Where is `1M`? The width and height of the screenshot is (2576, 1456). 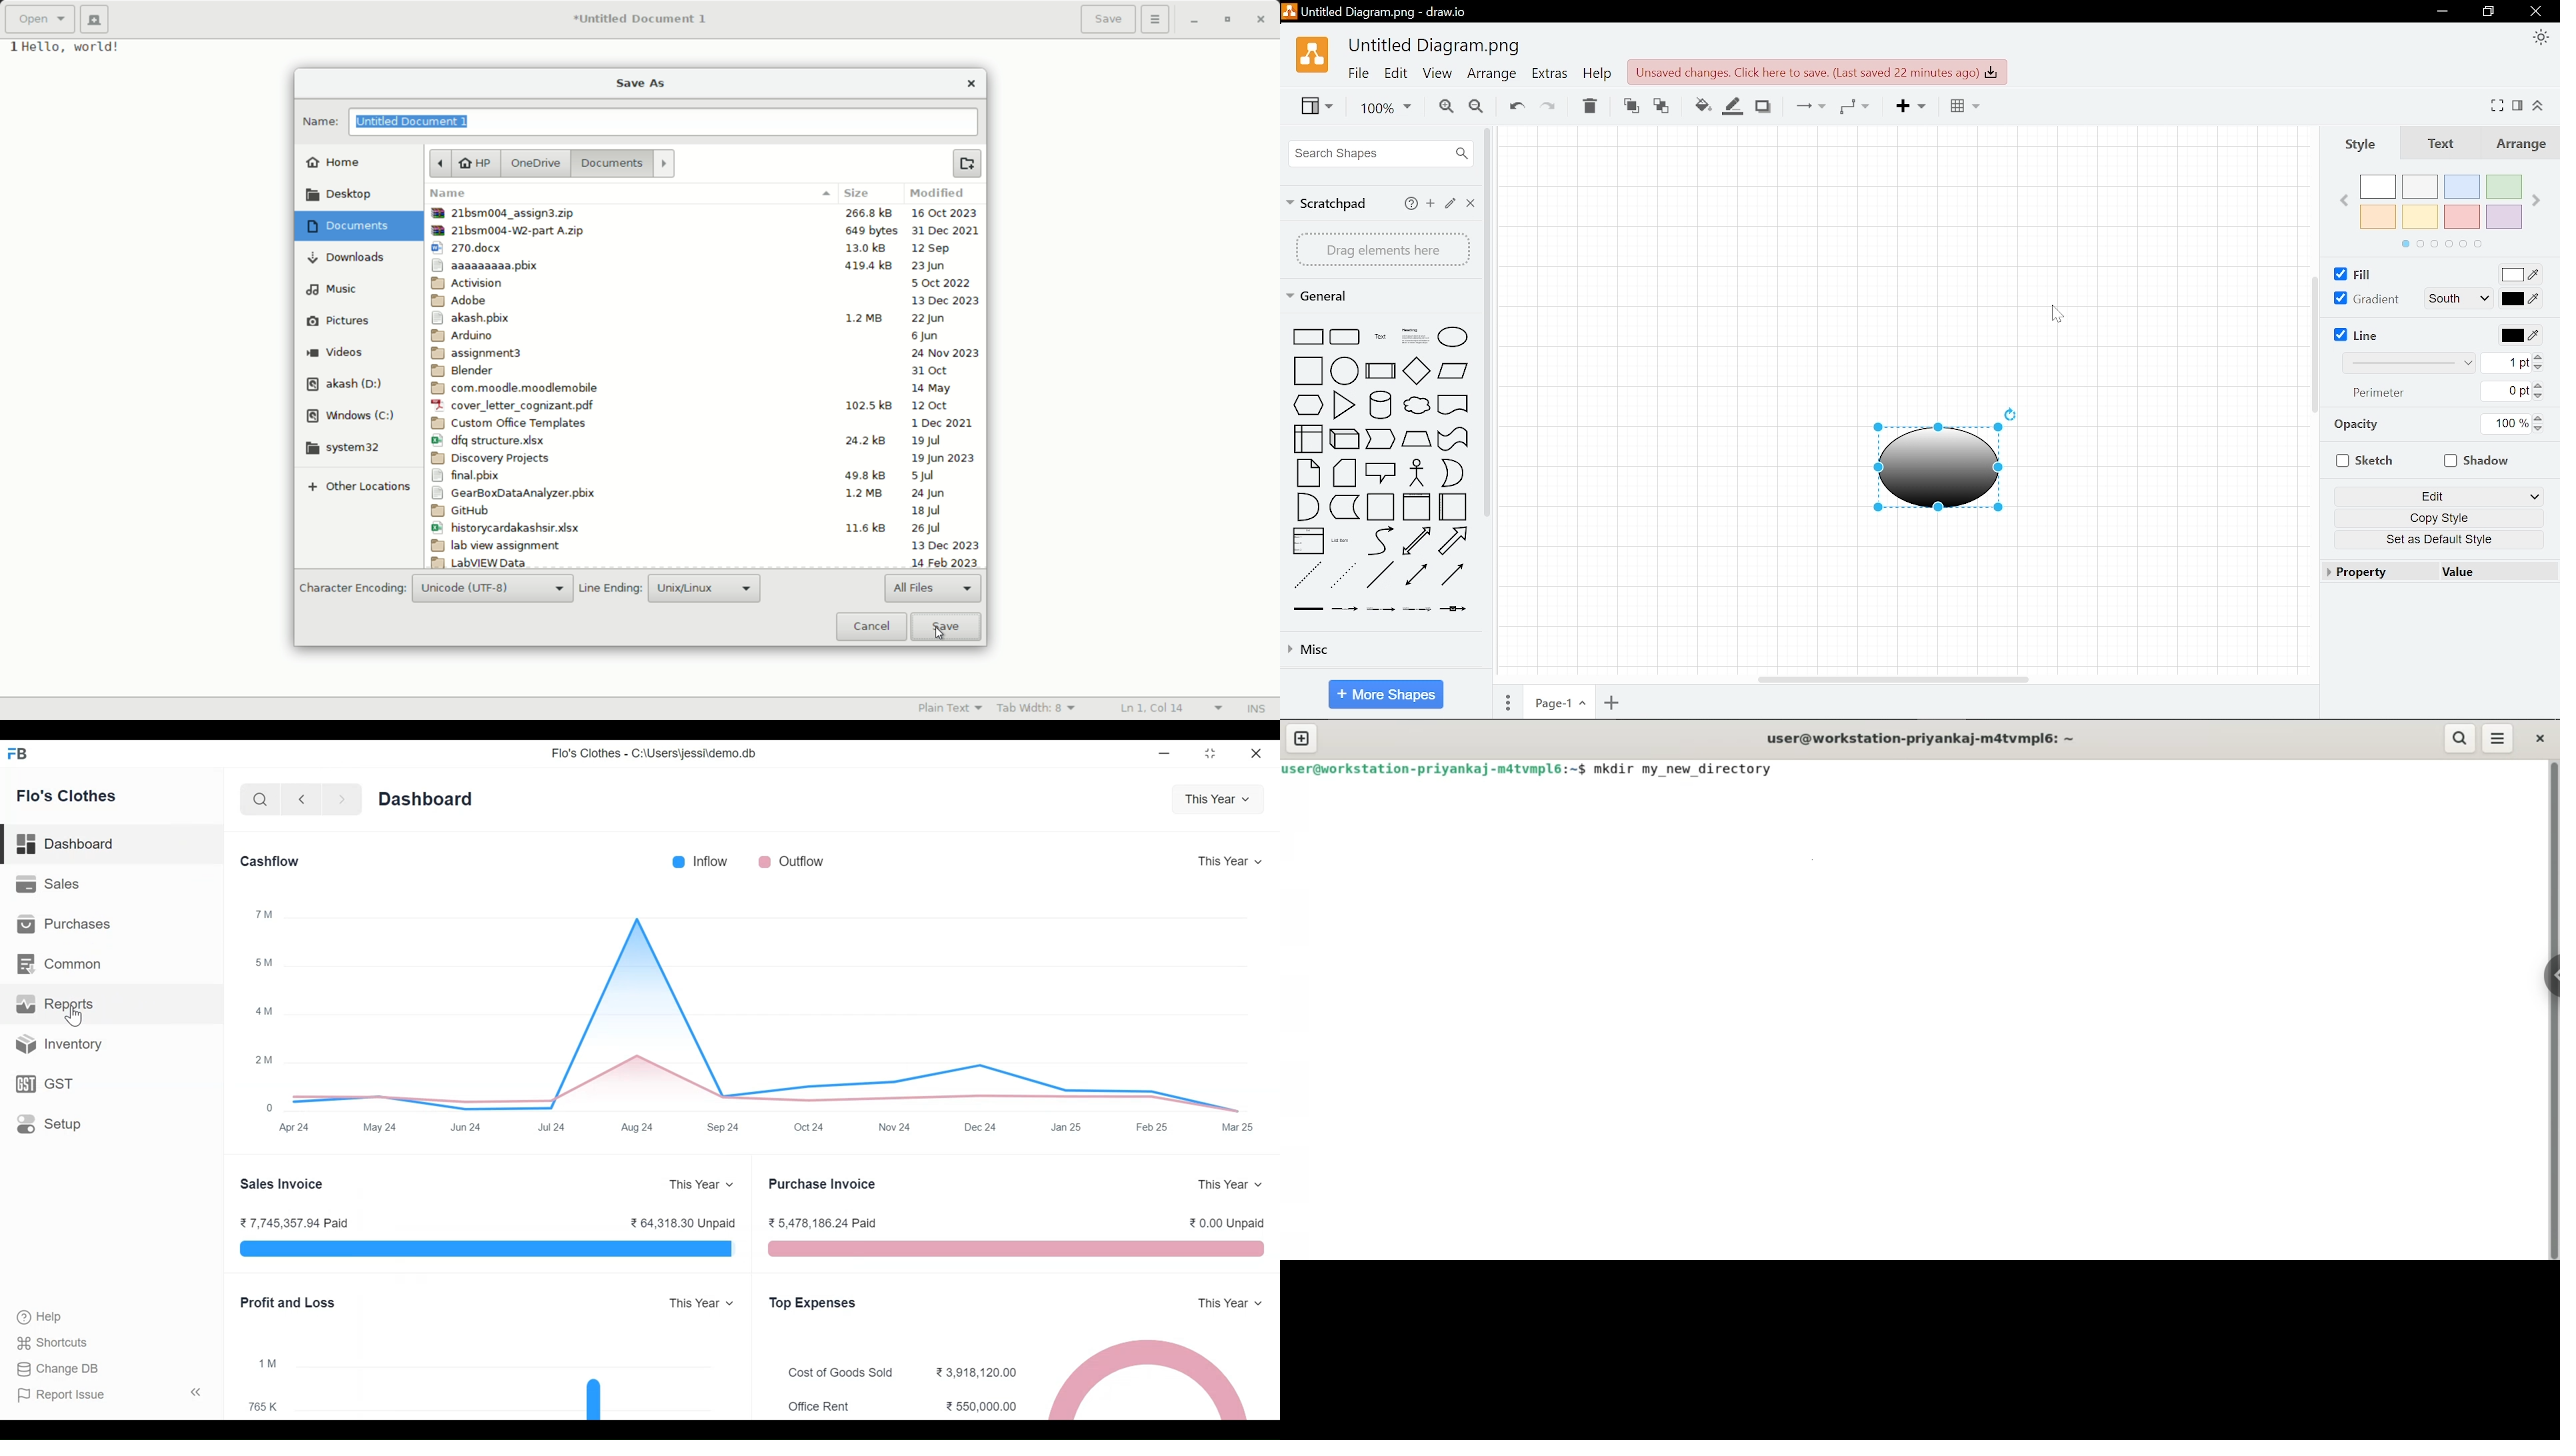 1M is located at coordinates (270, 1364).